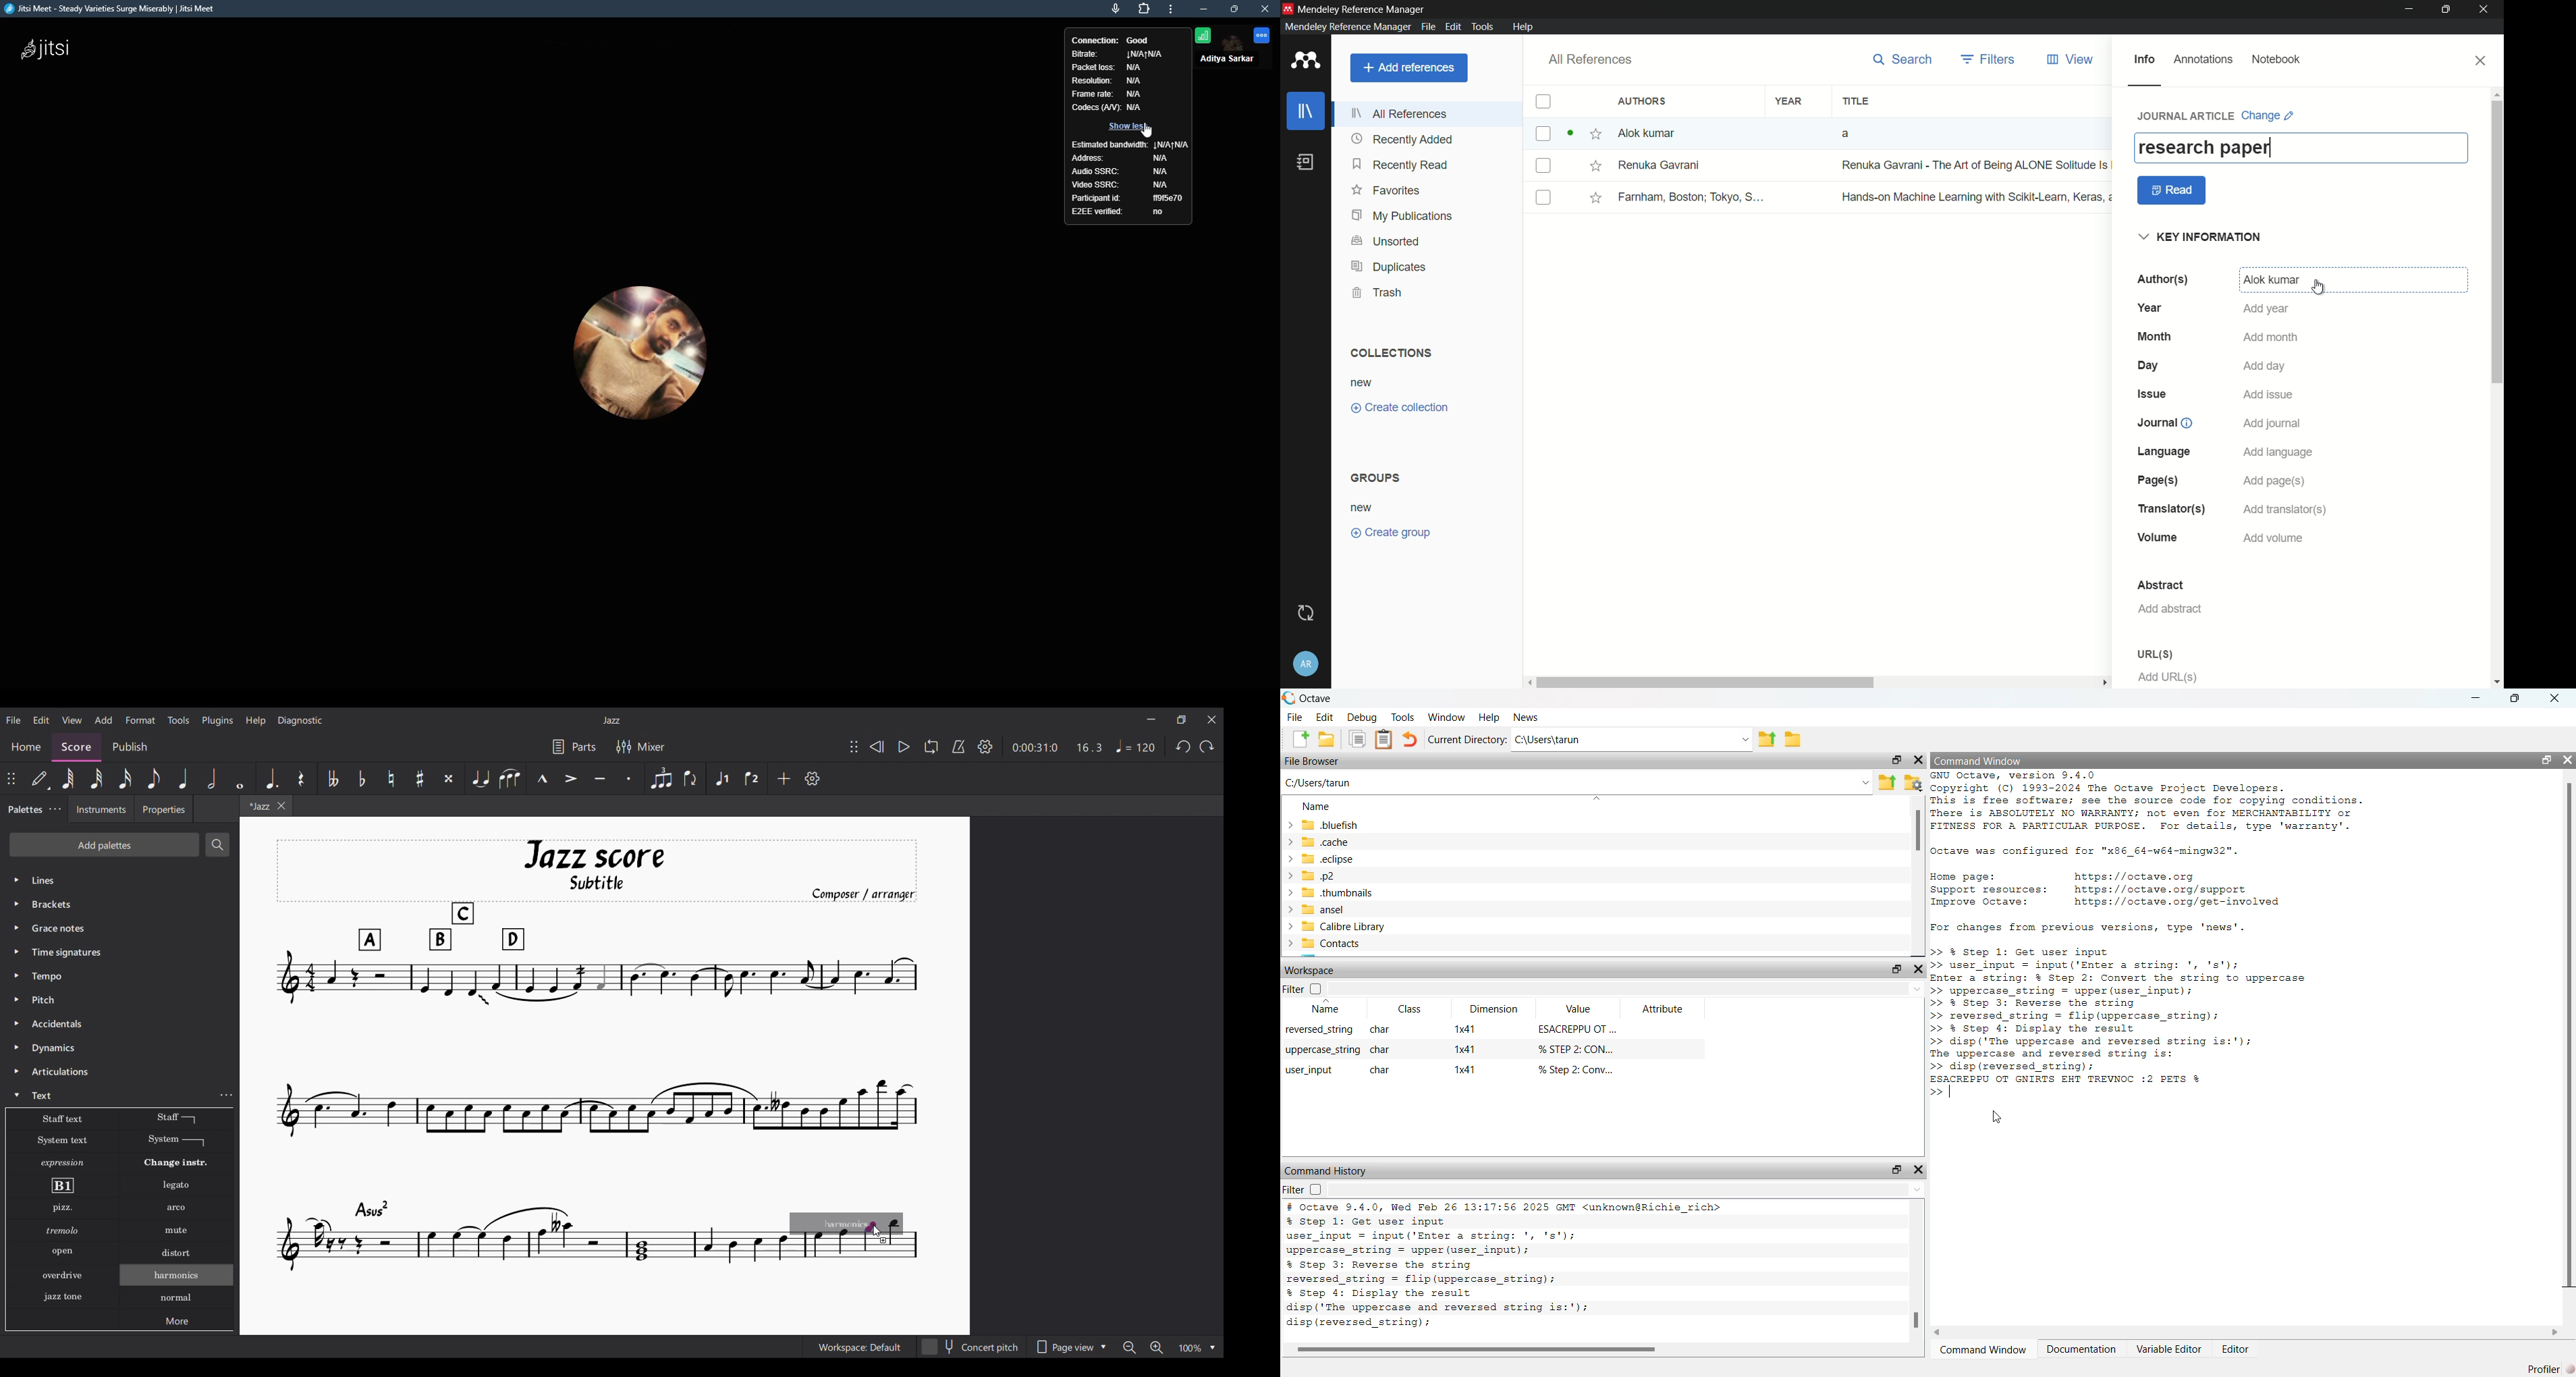 The height and width of the screenshot is (1400, 2576). What do you see at coordinates (481, 778) in the screenshot?
I see `Tie` at bounding box center [481, 778].